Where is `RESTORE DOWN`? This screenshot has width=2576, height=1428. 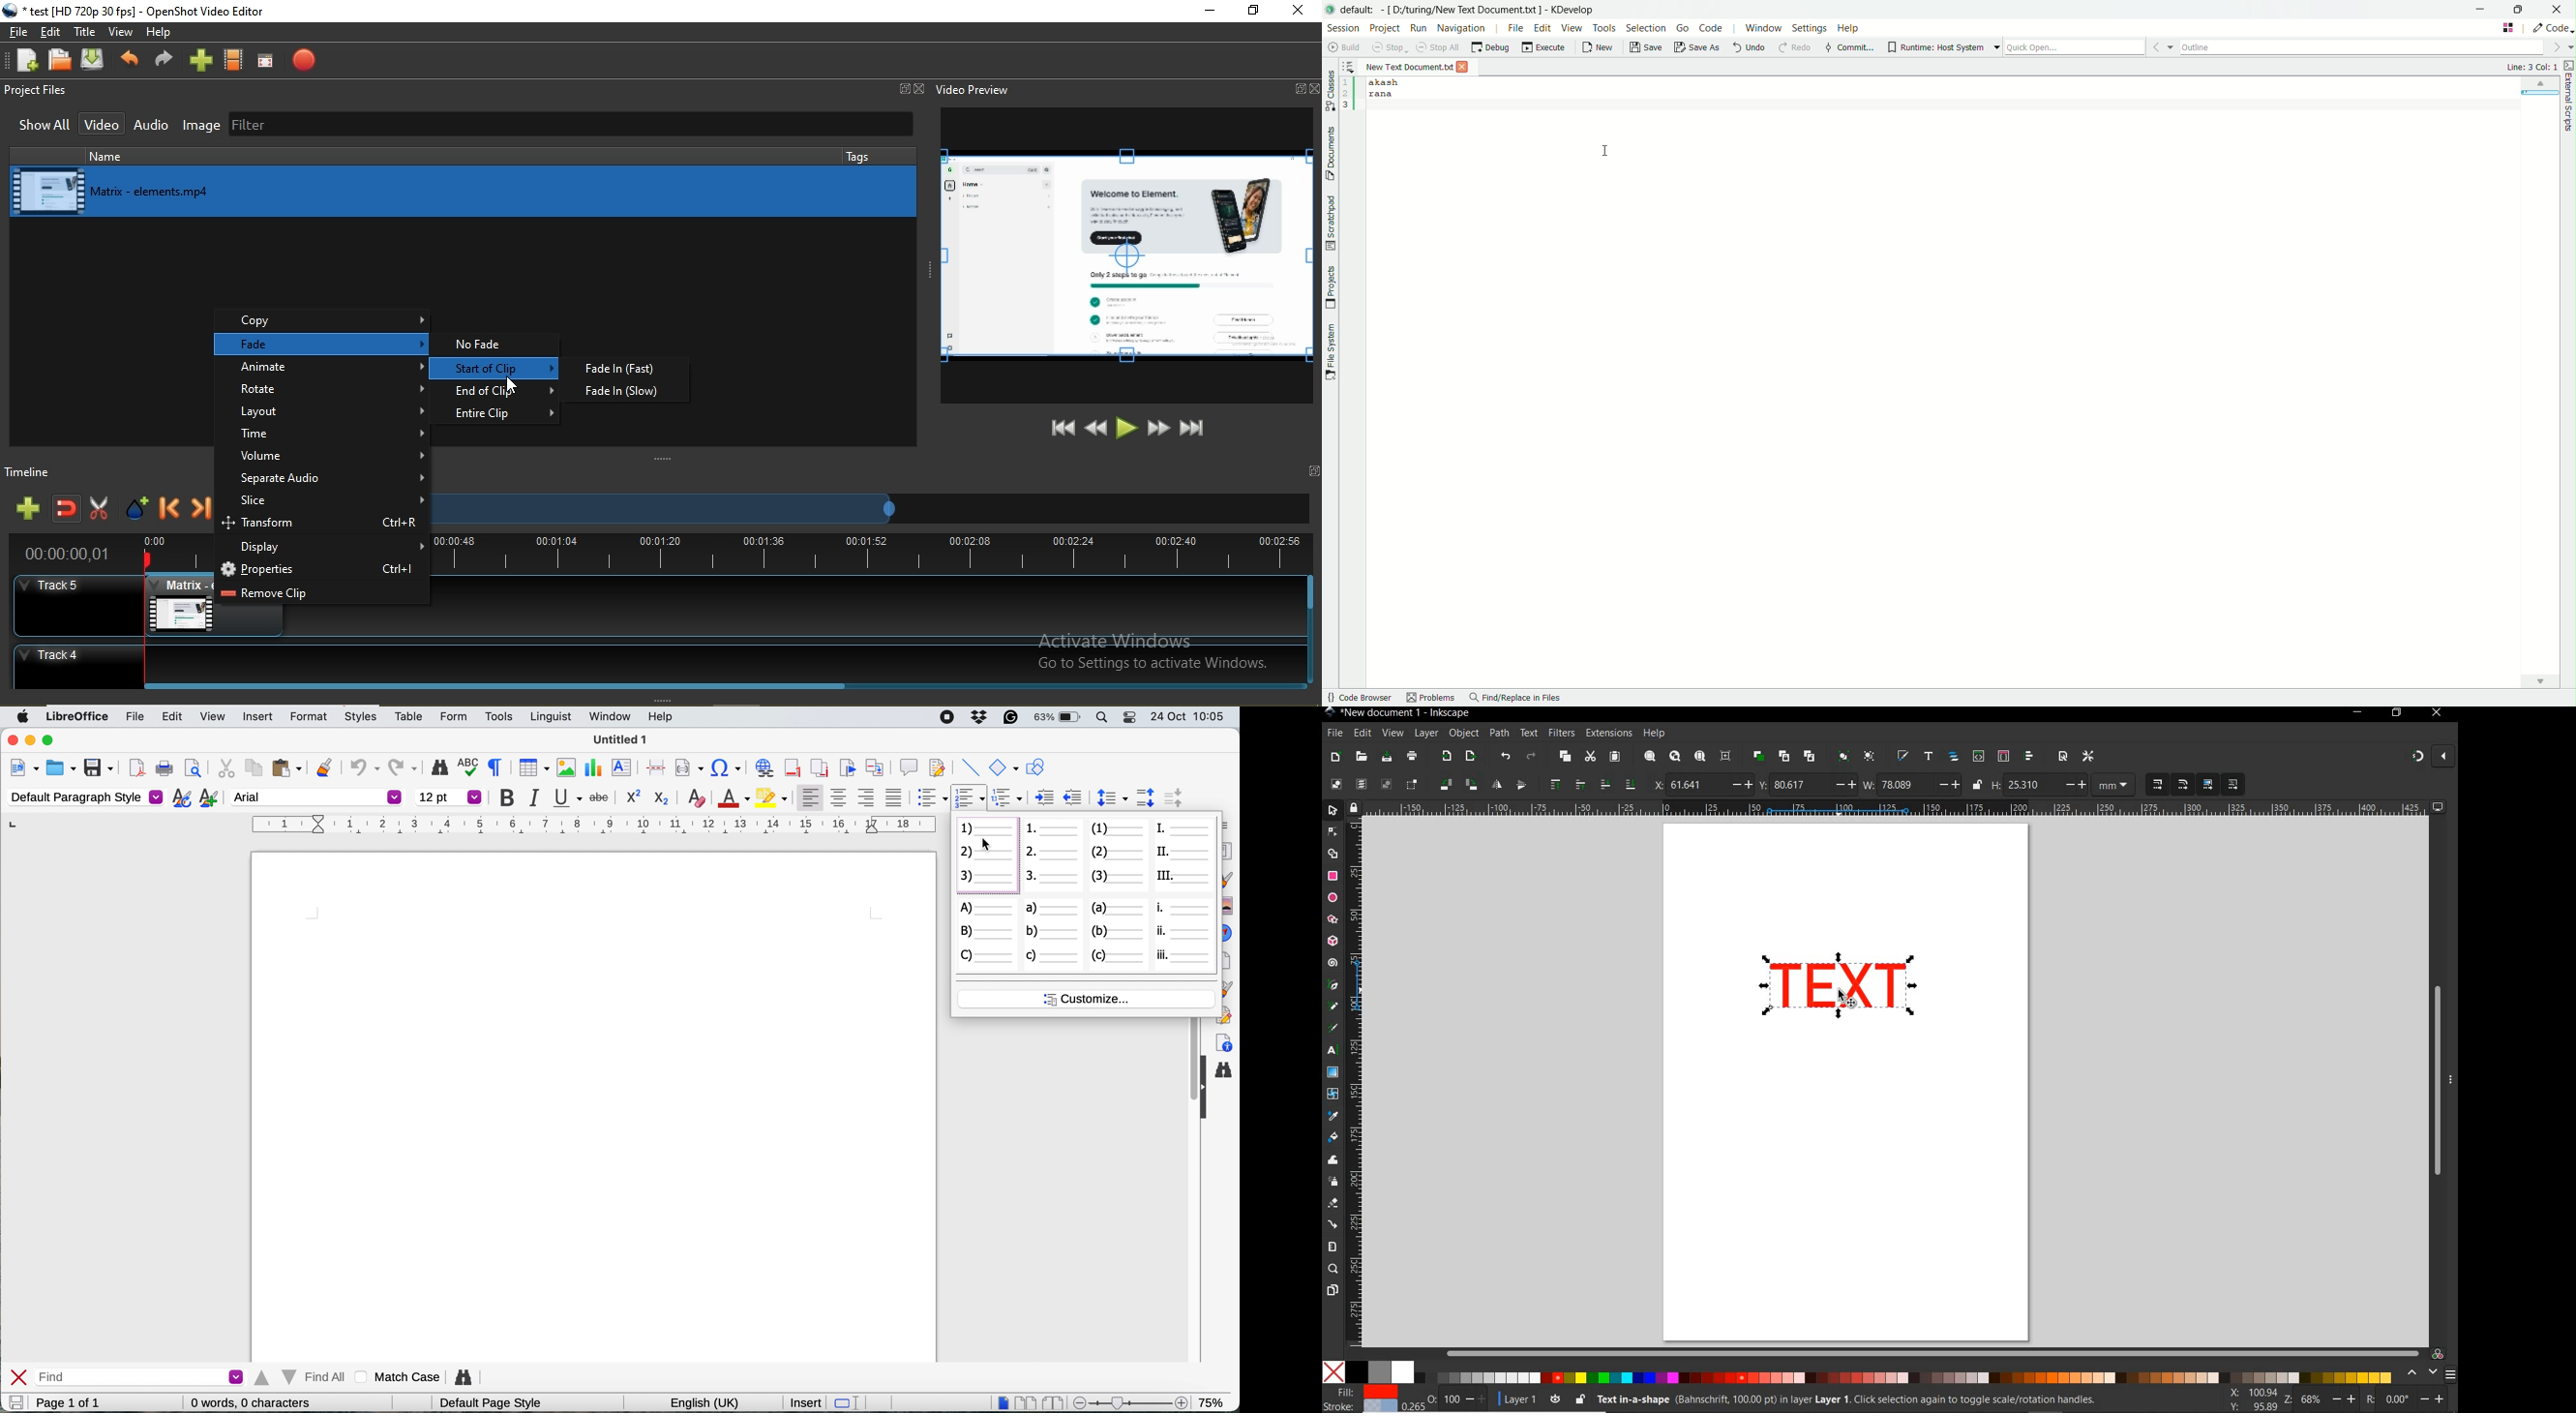 RESTORE DOWN is located at coordinates (2396, 713).